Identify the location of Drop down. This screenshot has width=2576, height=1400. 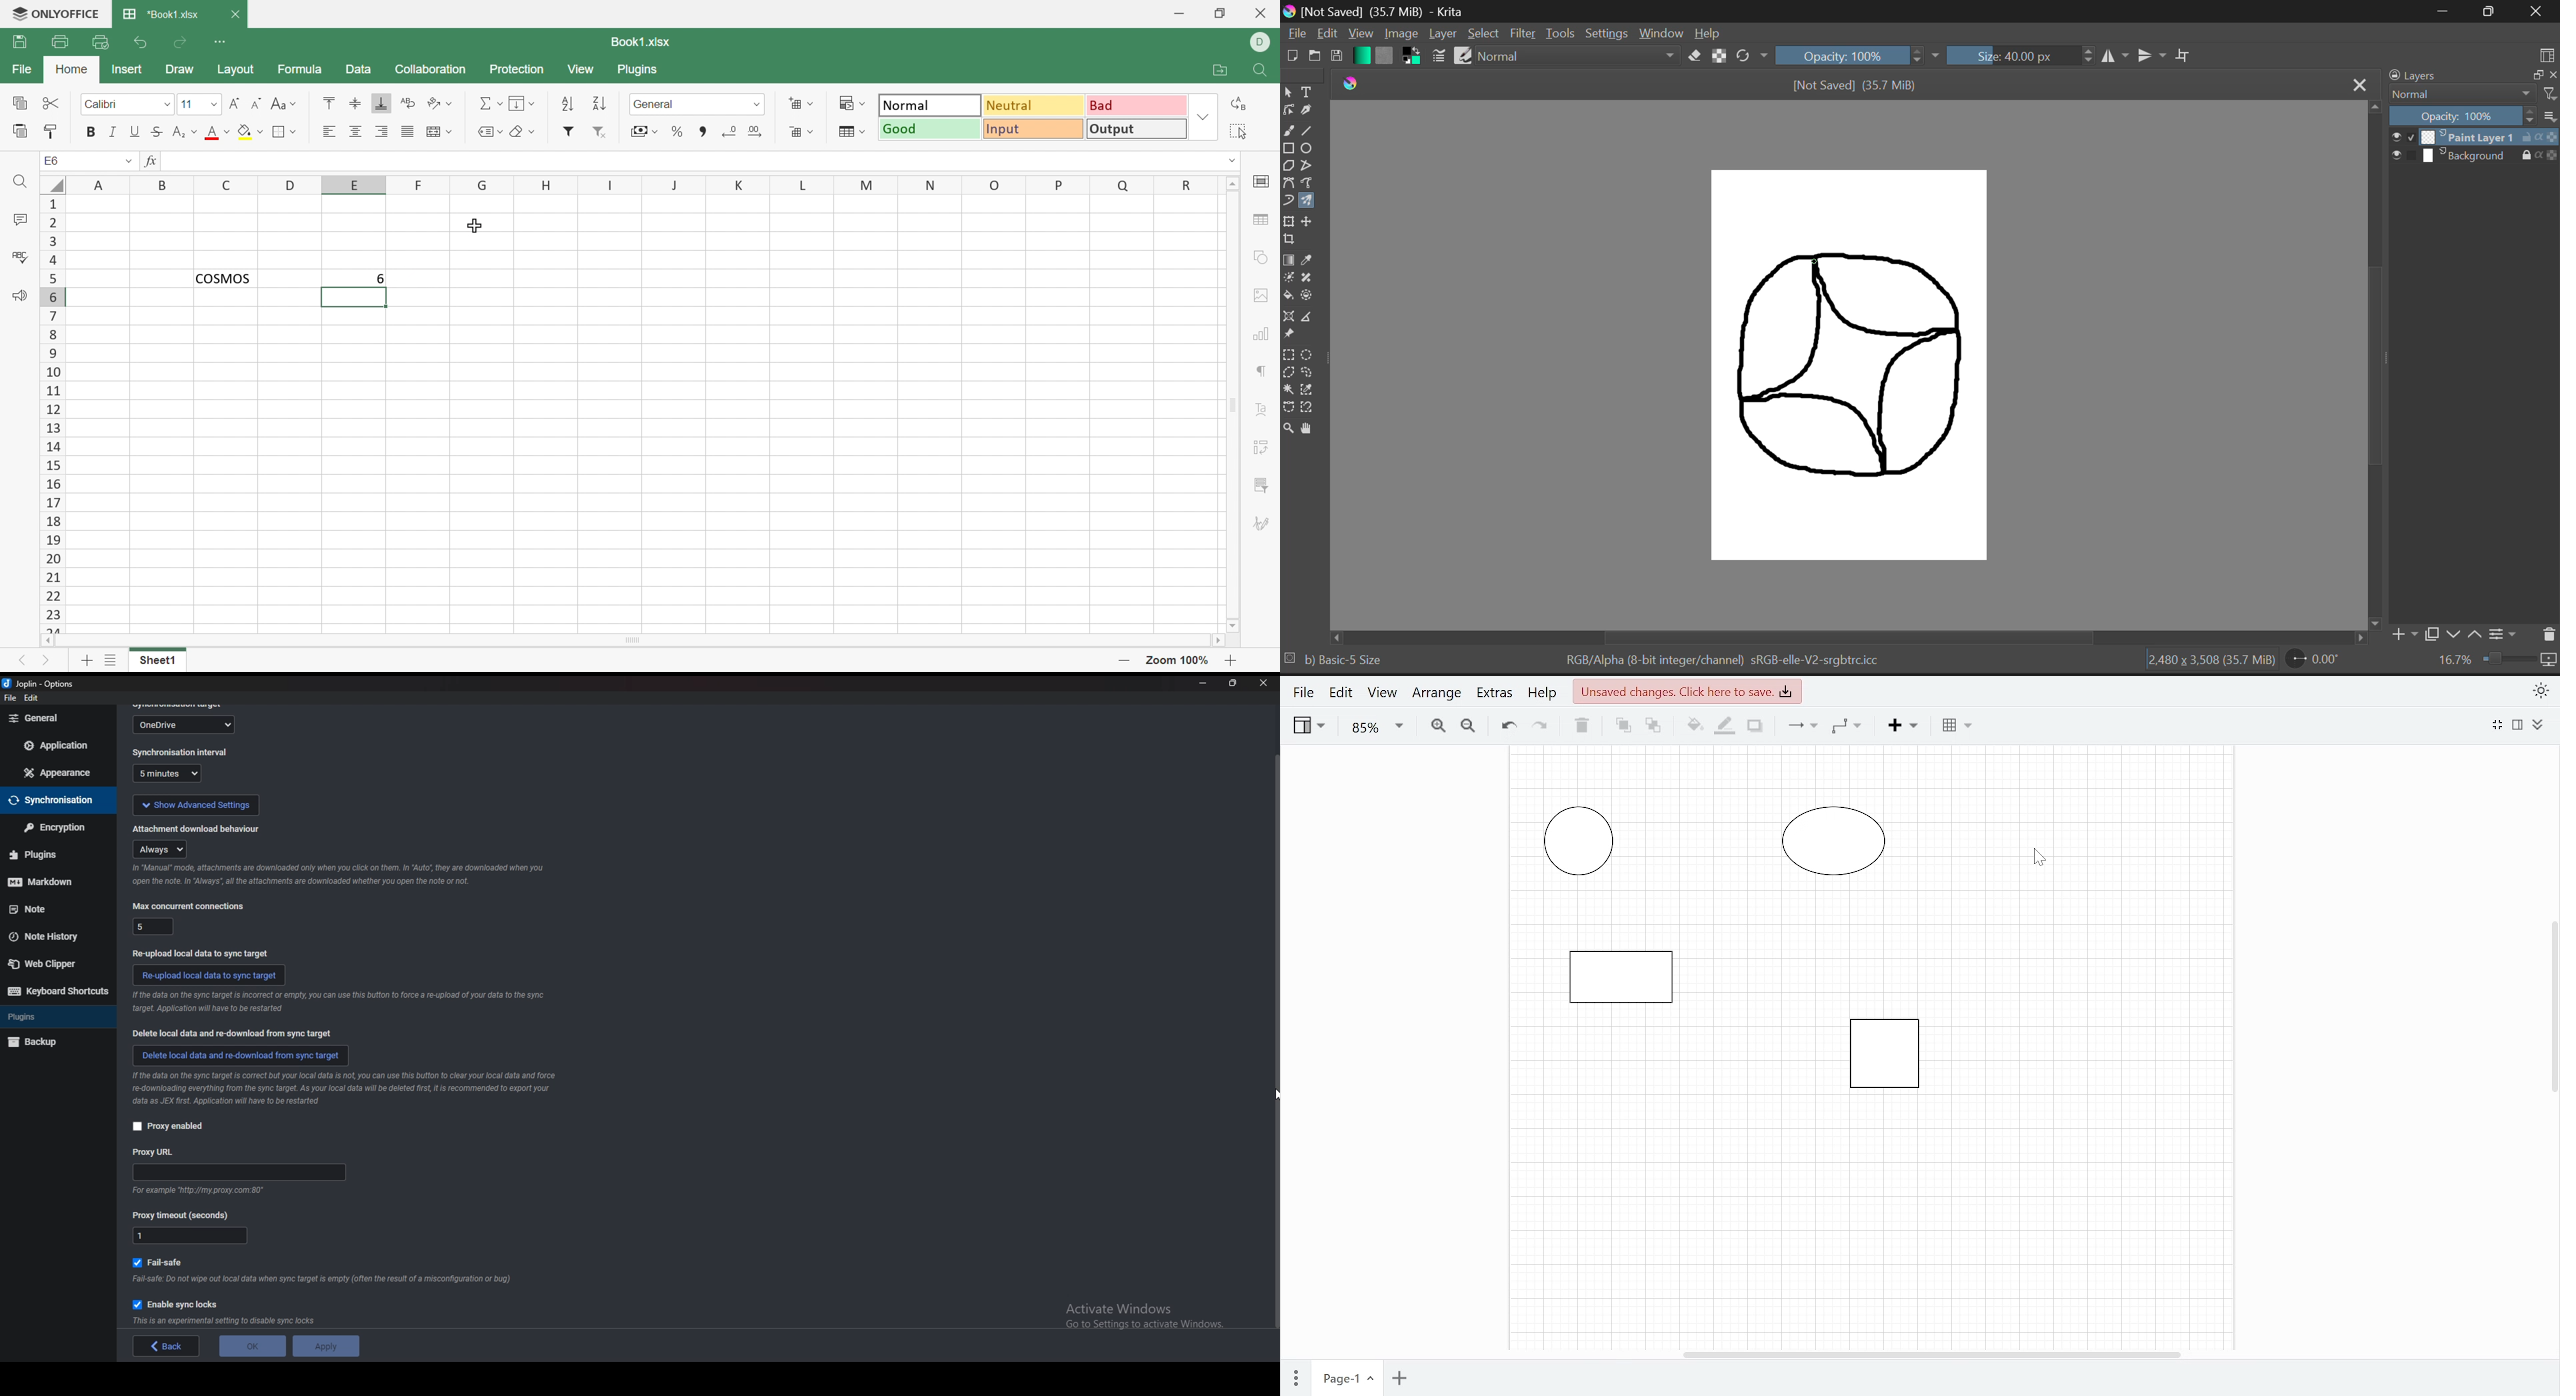
(167, 105).